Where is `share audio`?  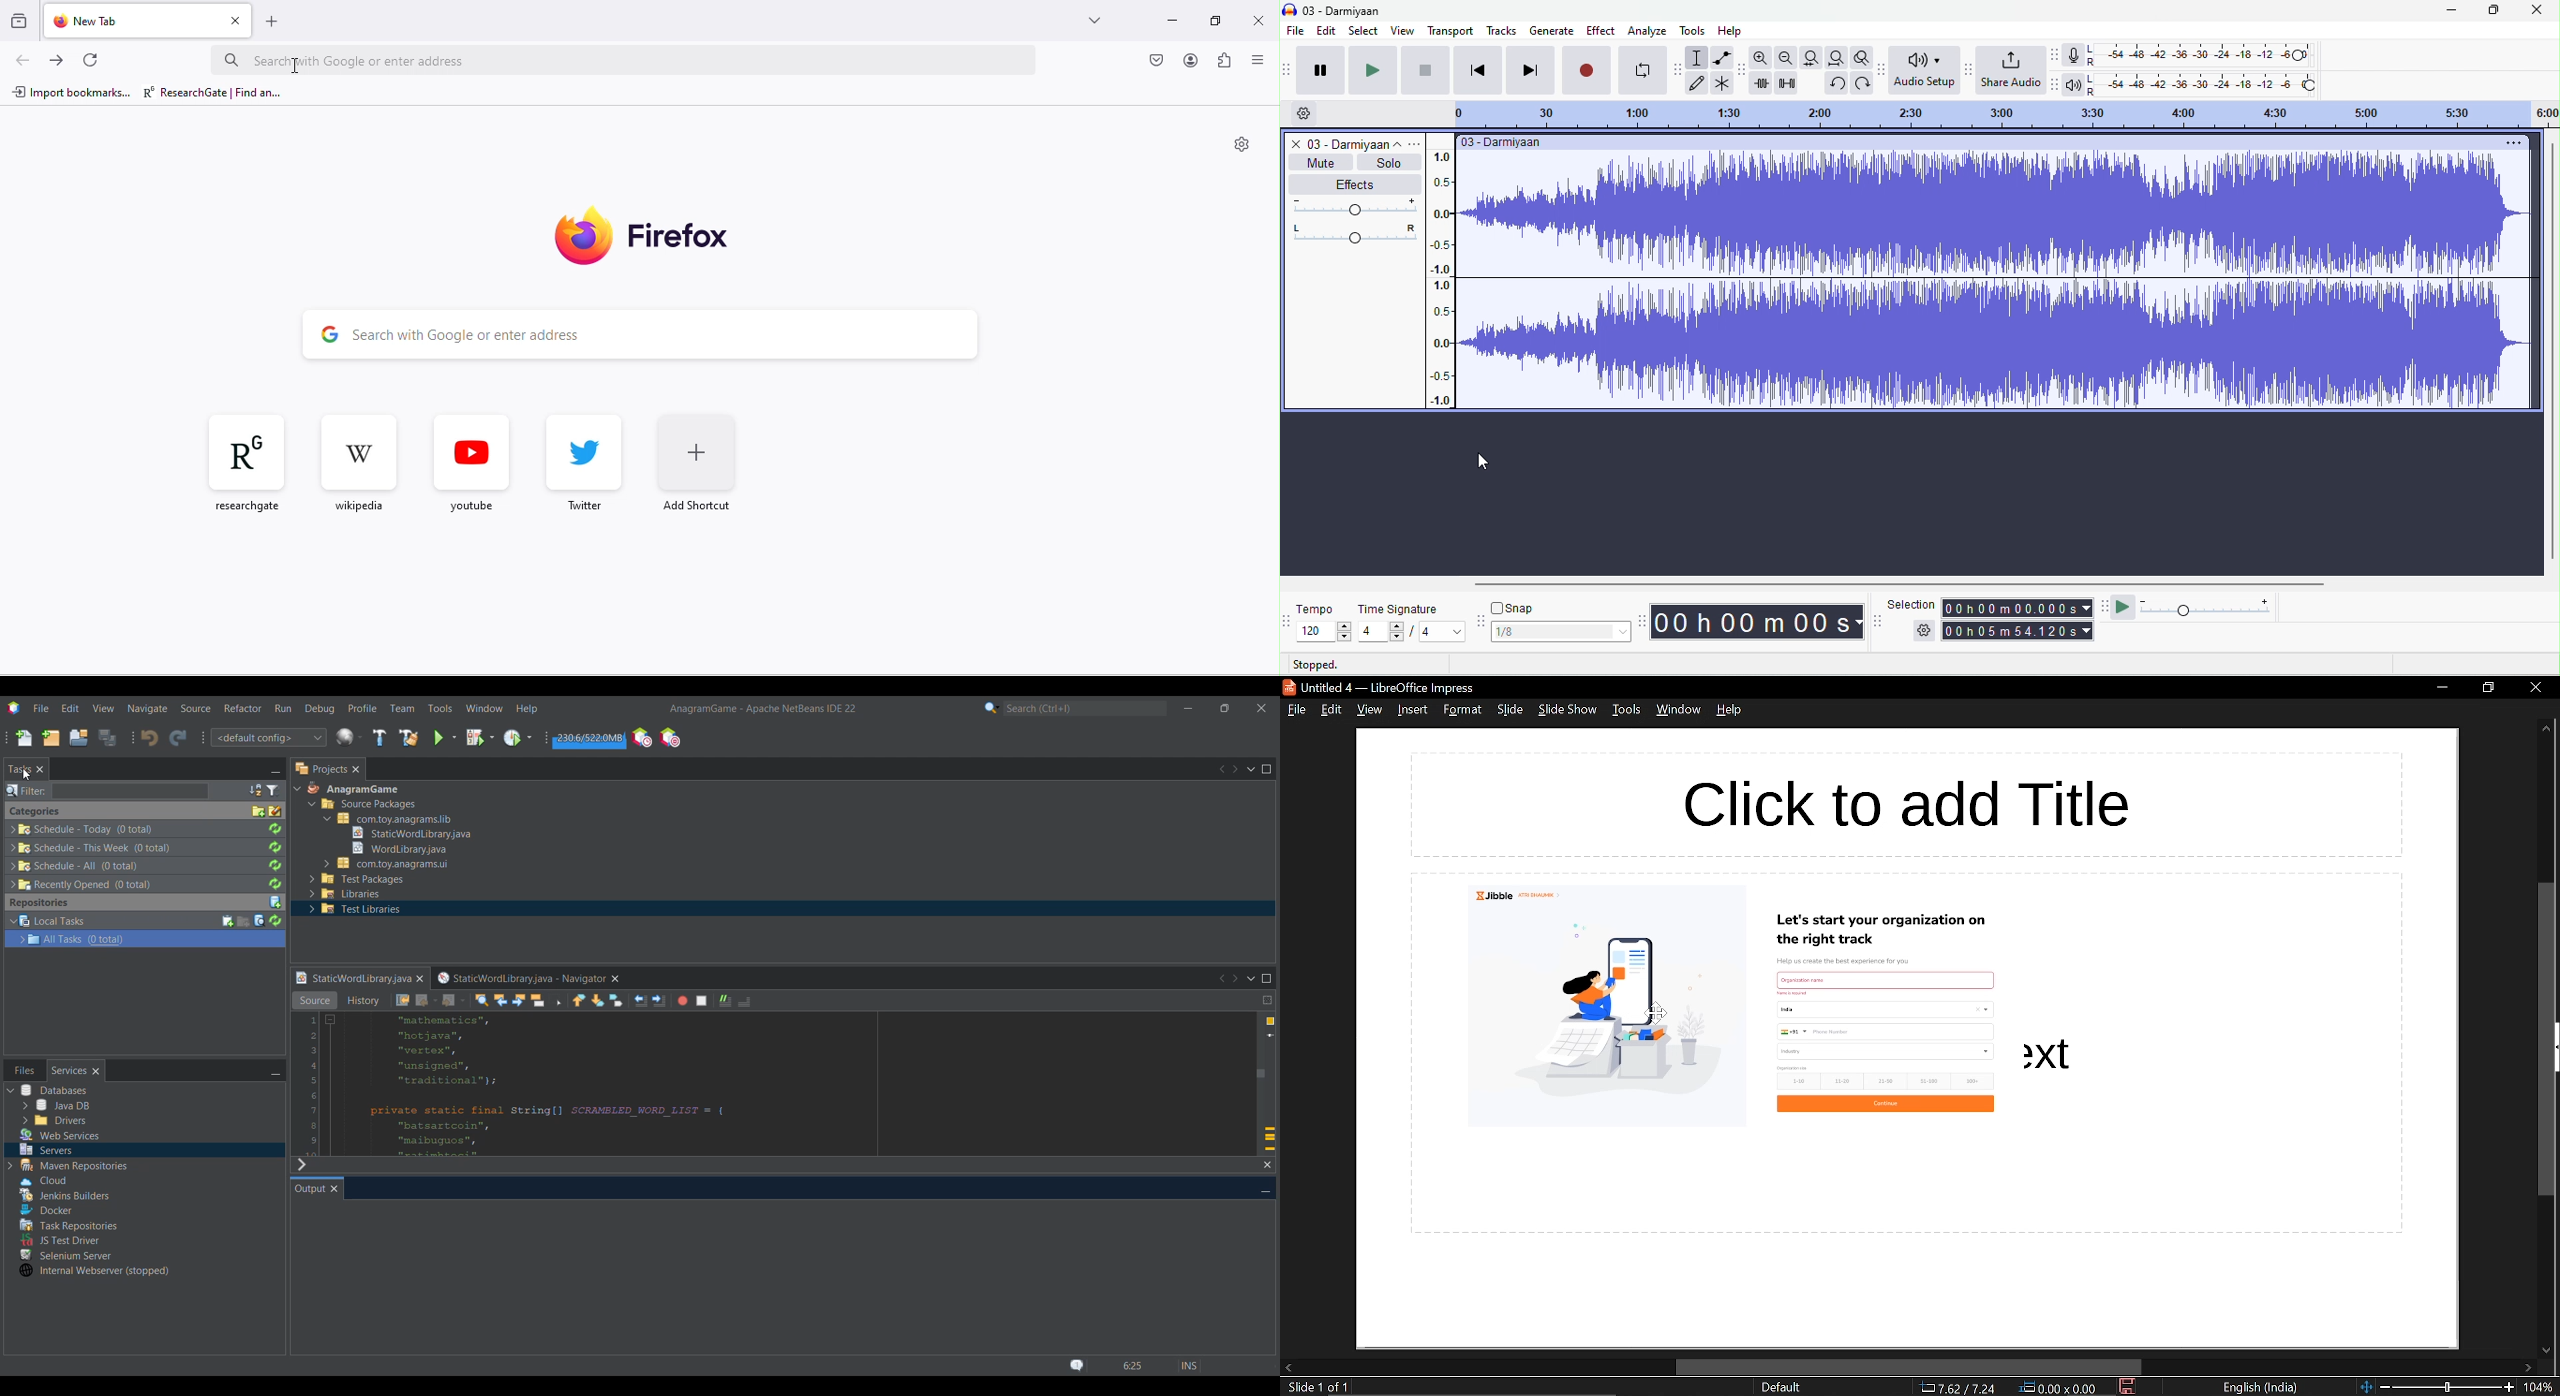
share audio is located at coordinates (2010, 71).